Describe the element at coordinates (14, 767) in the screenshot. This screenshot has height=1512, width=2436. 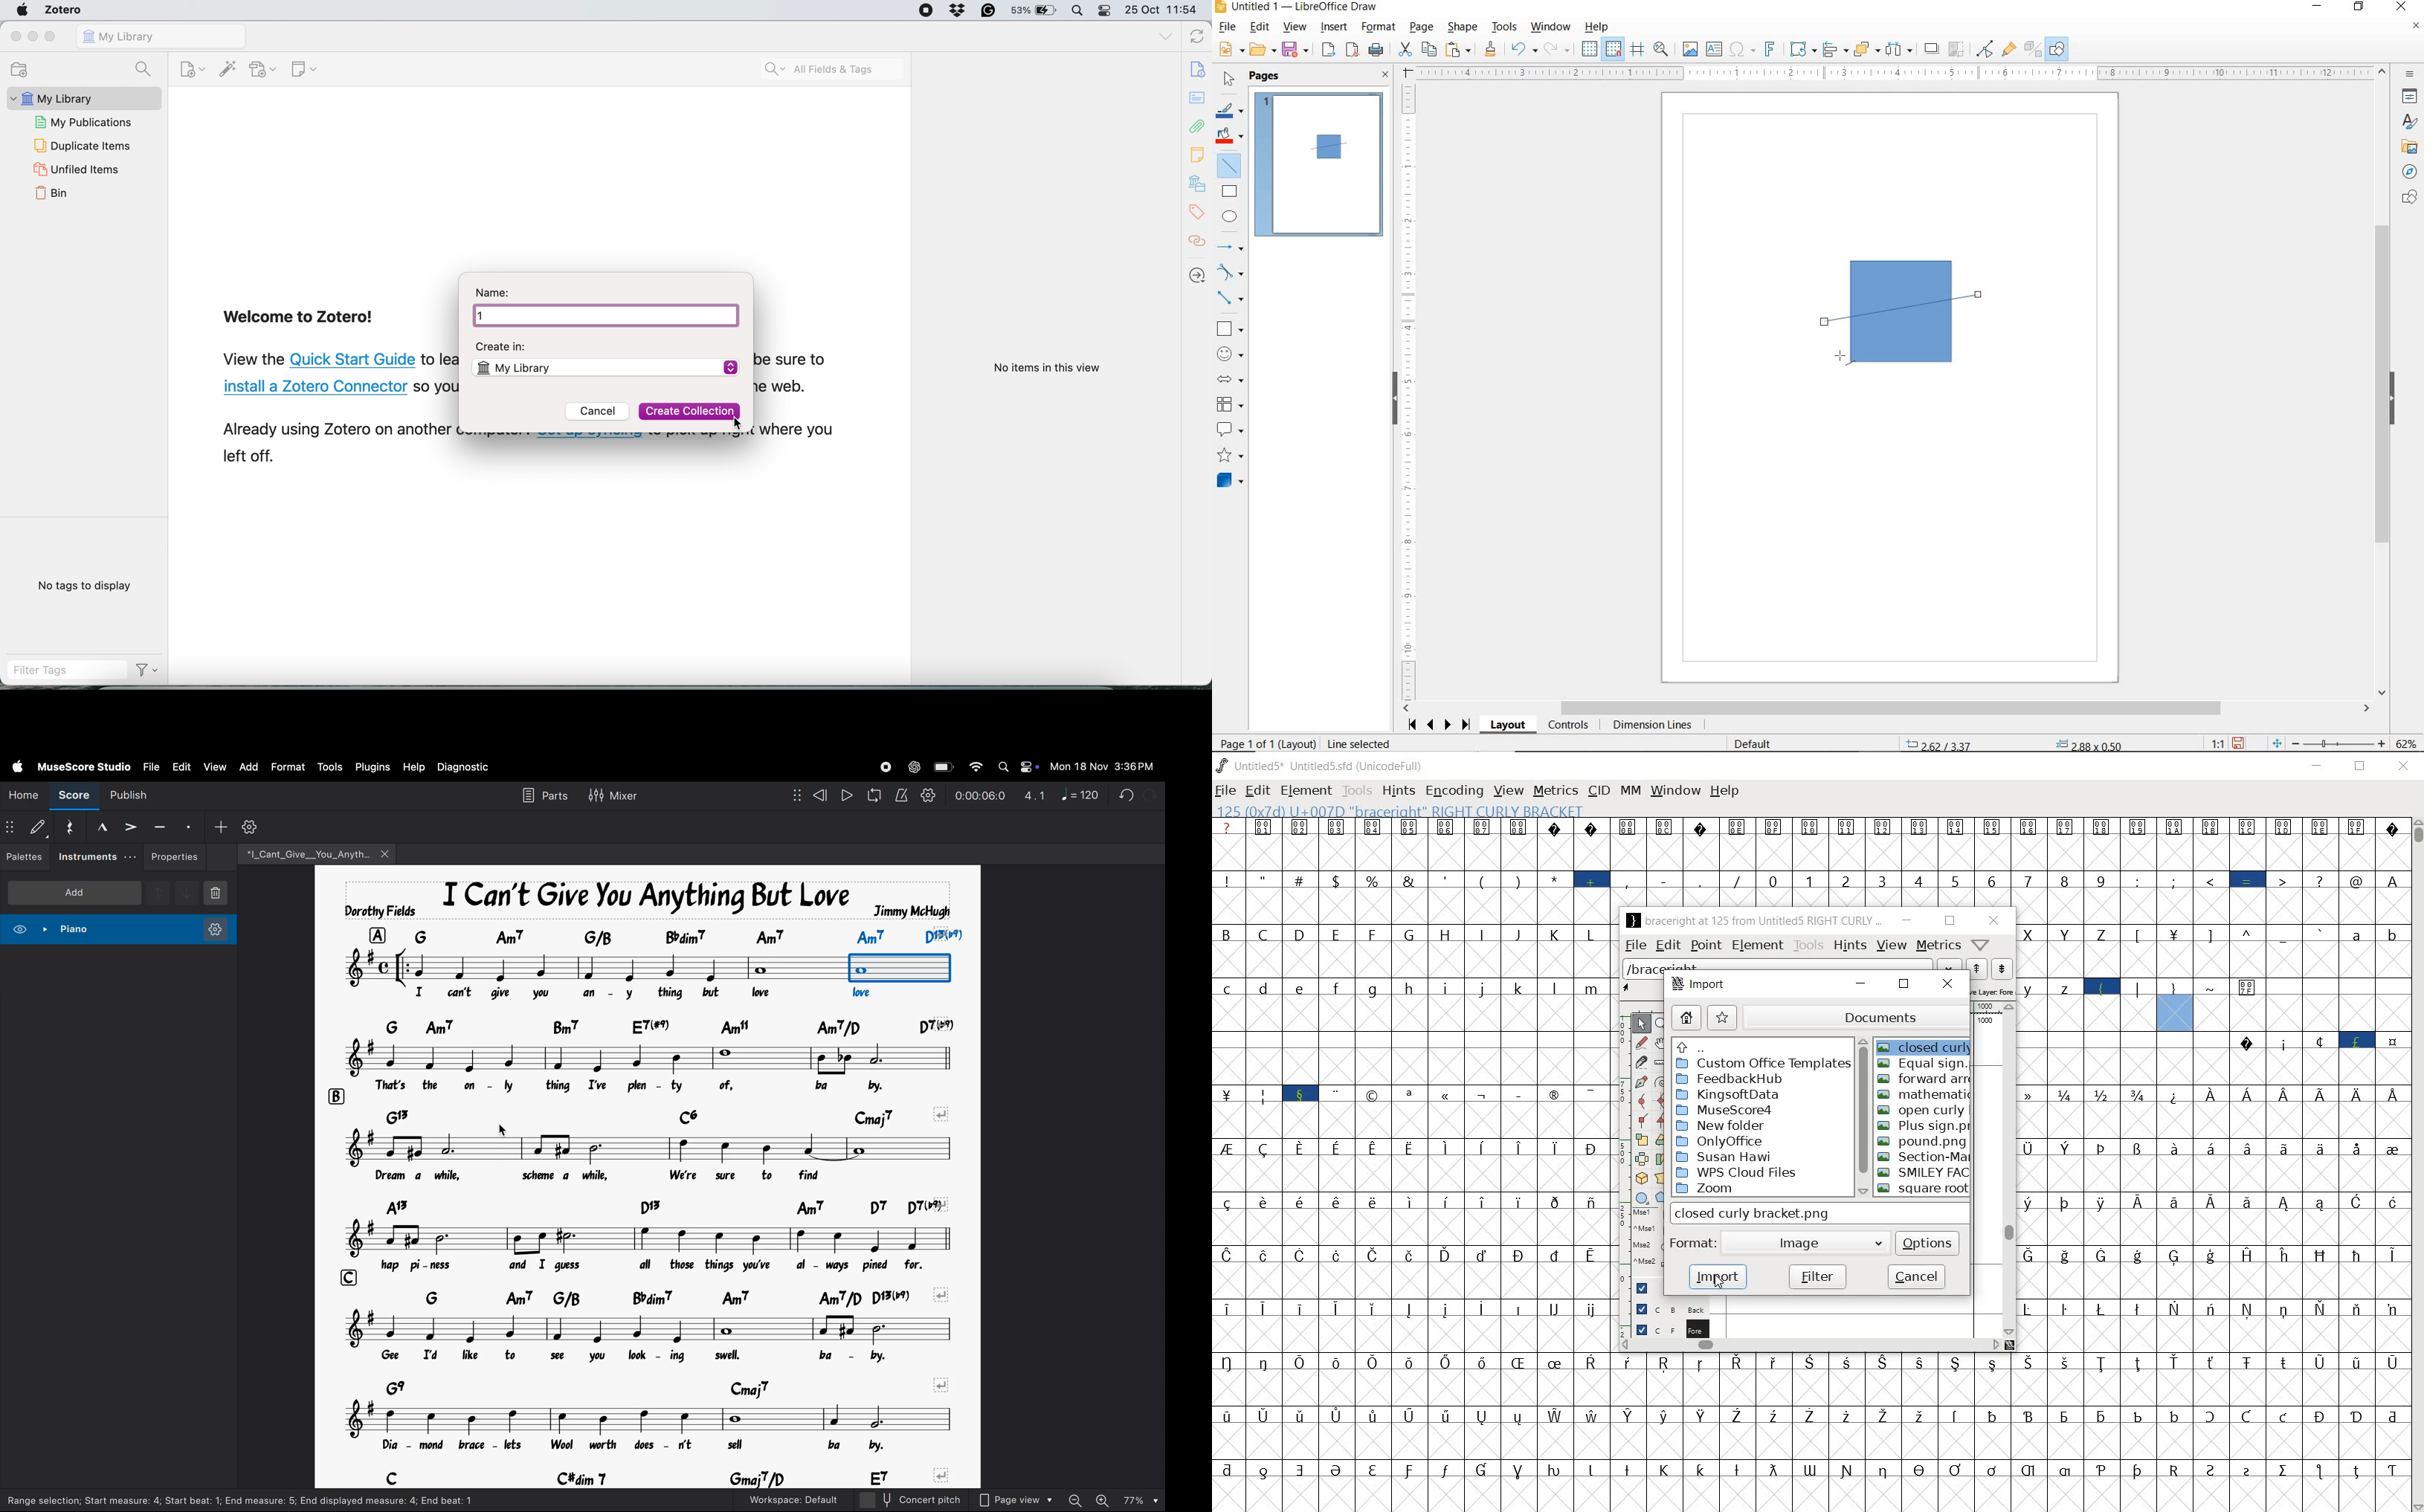
I see `apple menu` at that location.